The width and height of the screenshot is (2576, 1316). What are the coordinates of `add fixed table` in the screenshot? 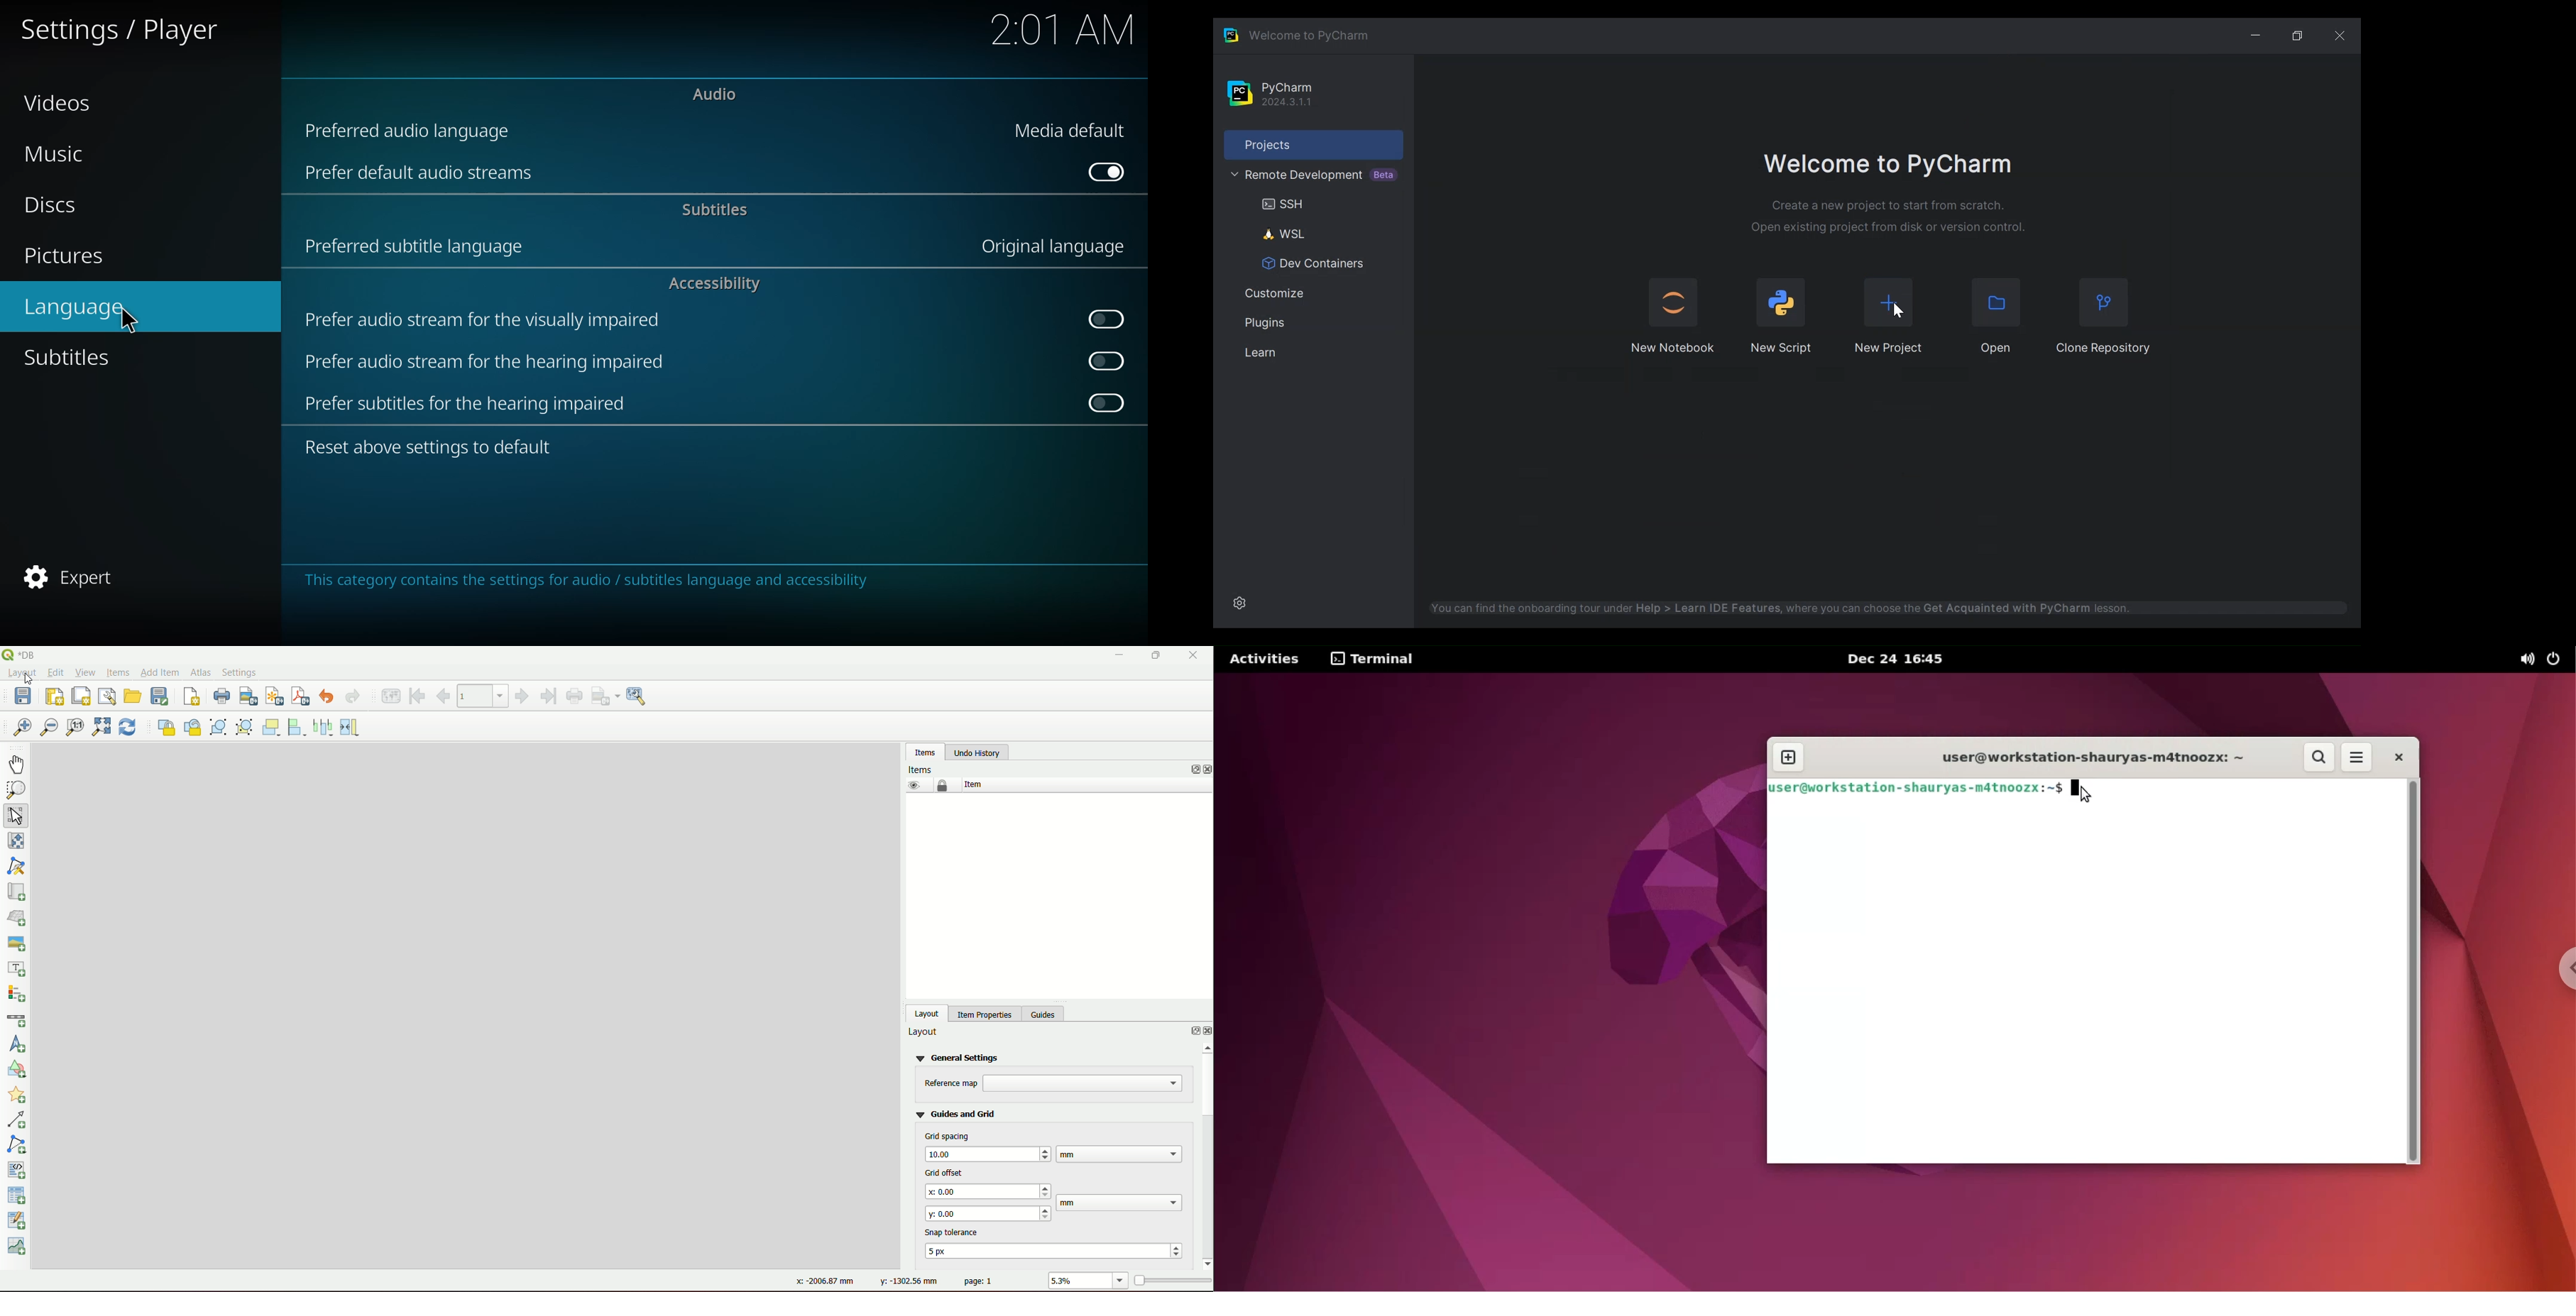 It's located at (18, 1195).